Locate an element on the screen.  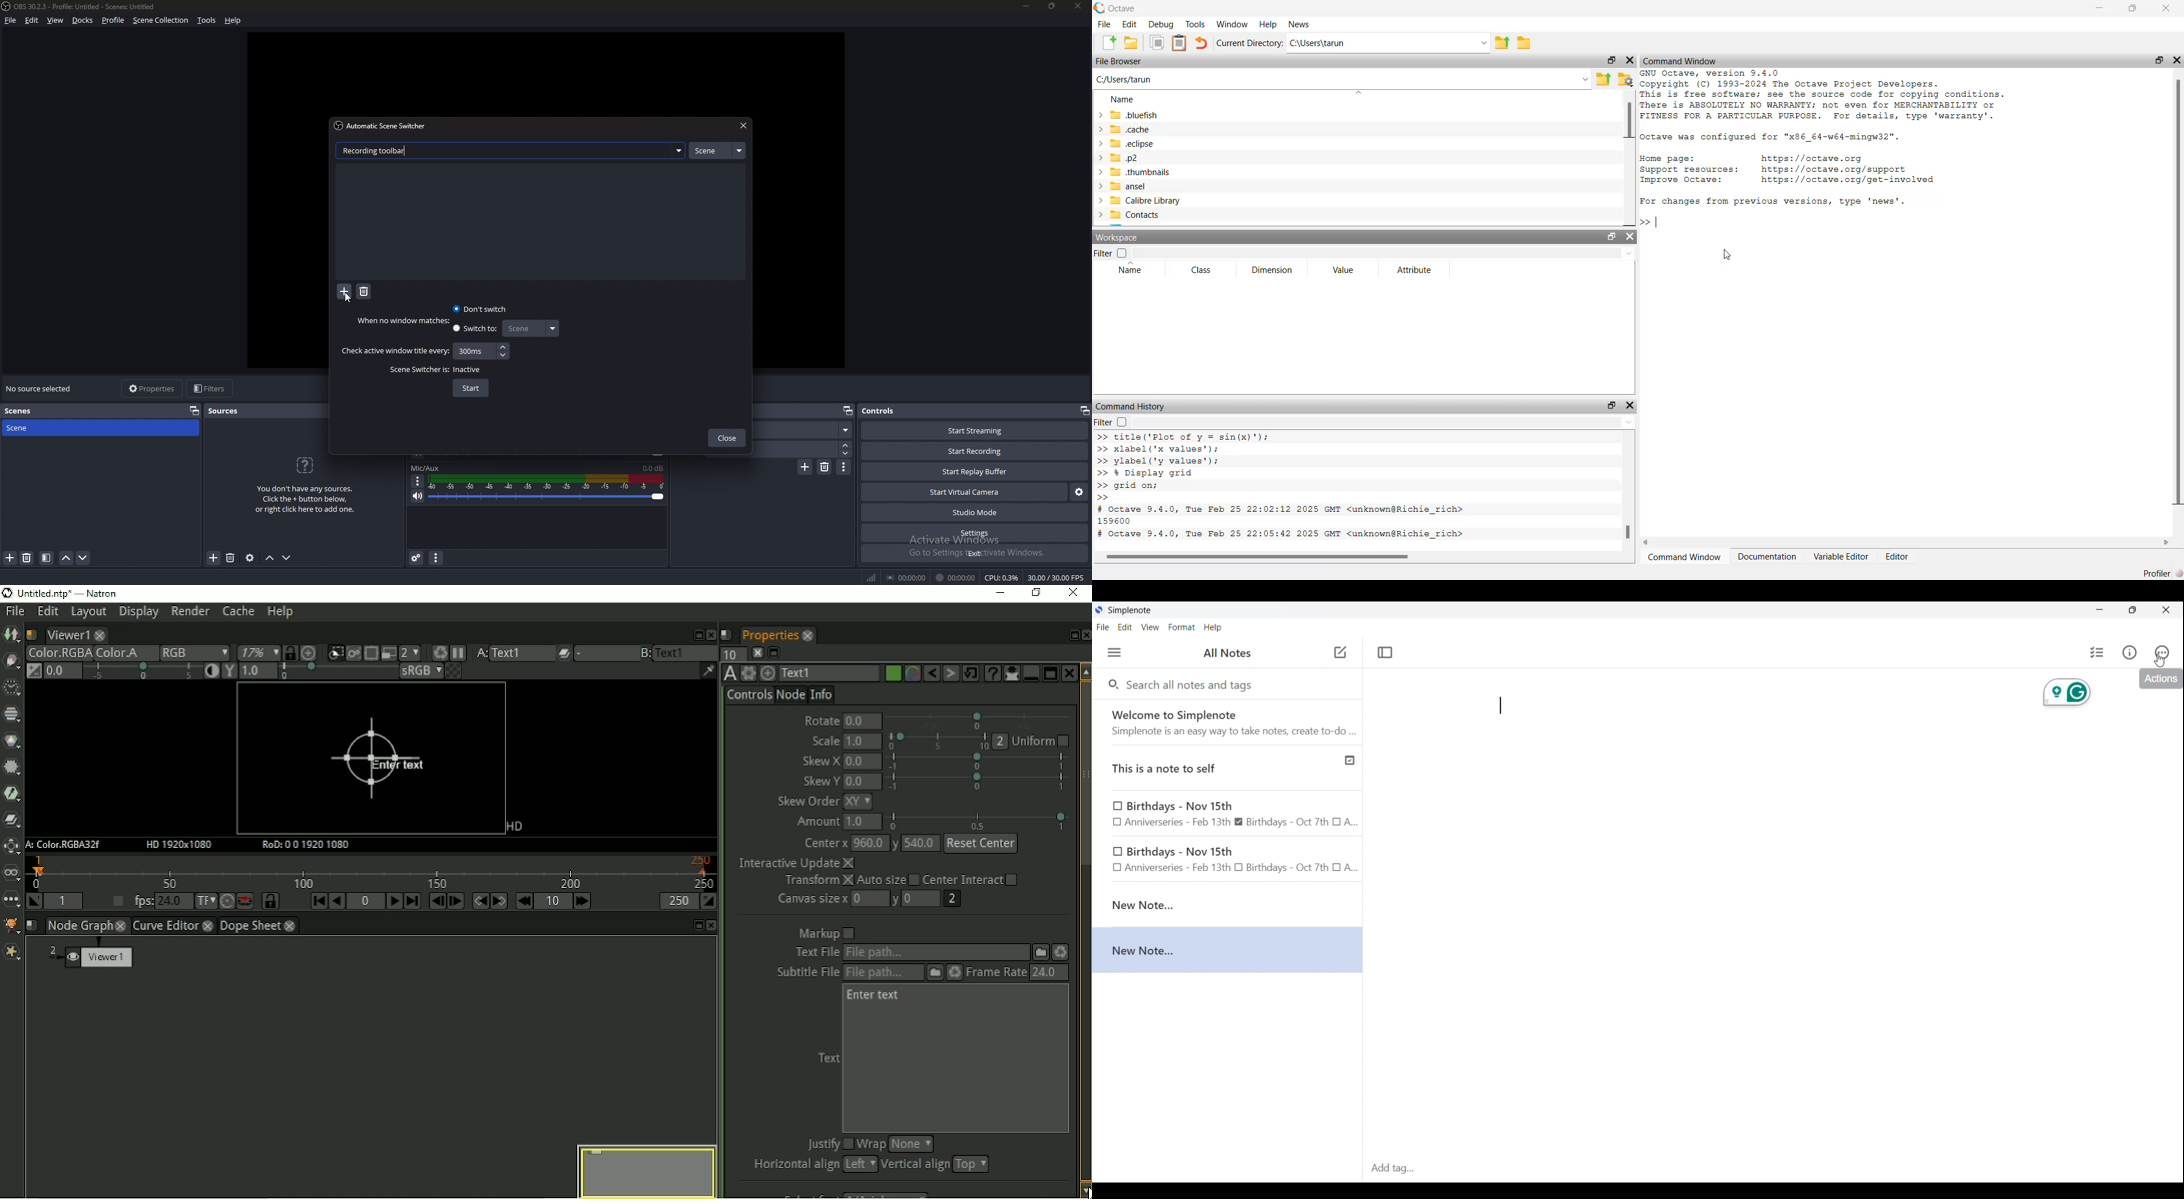
move source up is located at coordinates (270, 559).